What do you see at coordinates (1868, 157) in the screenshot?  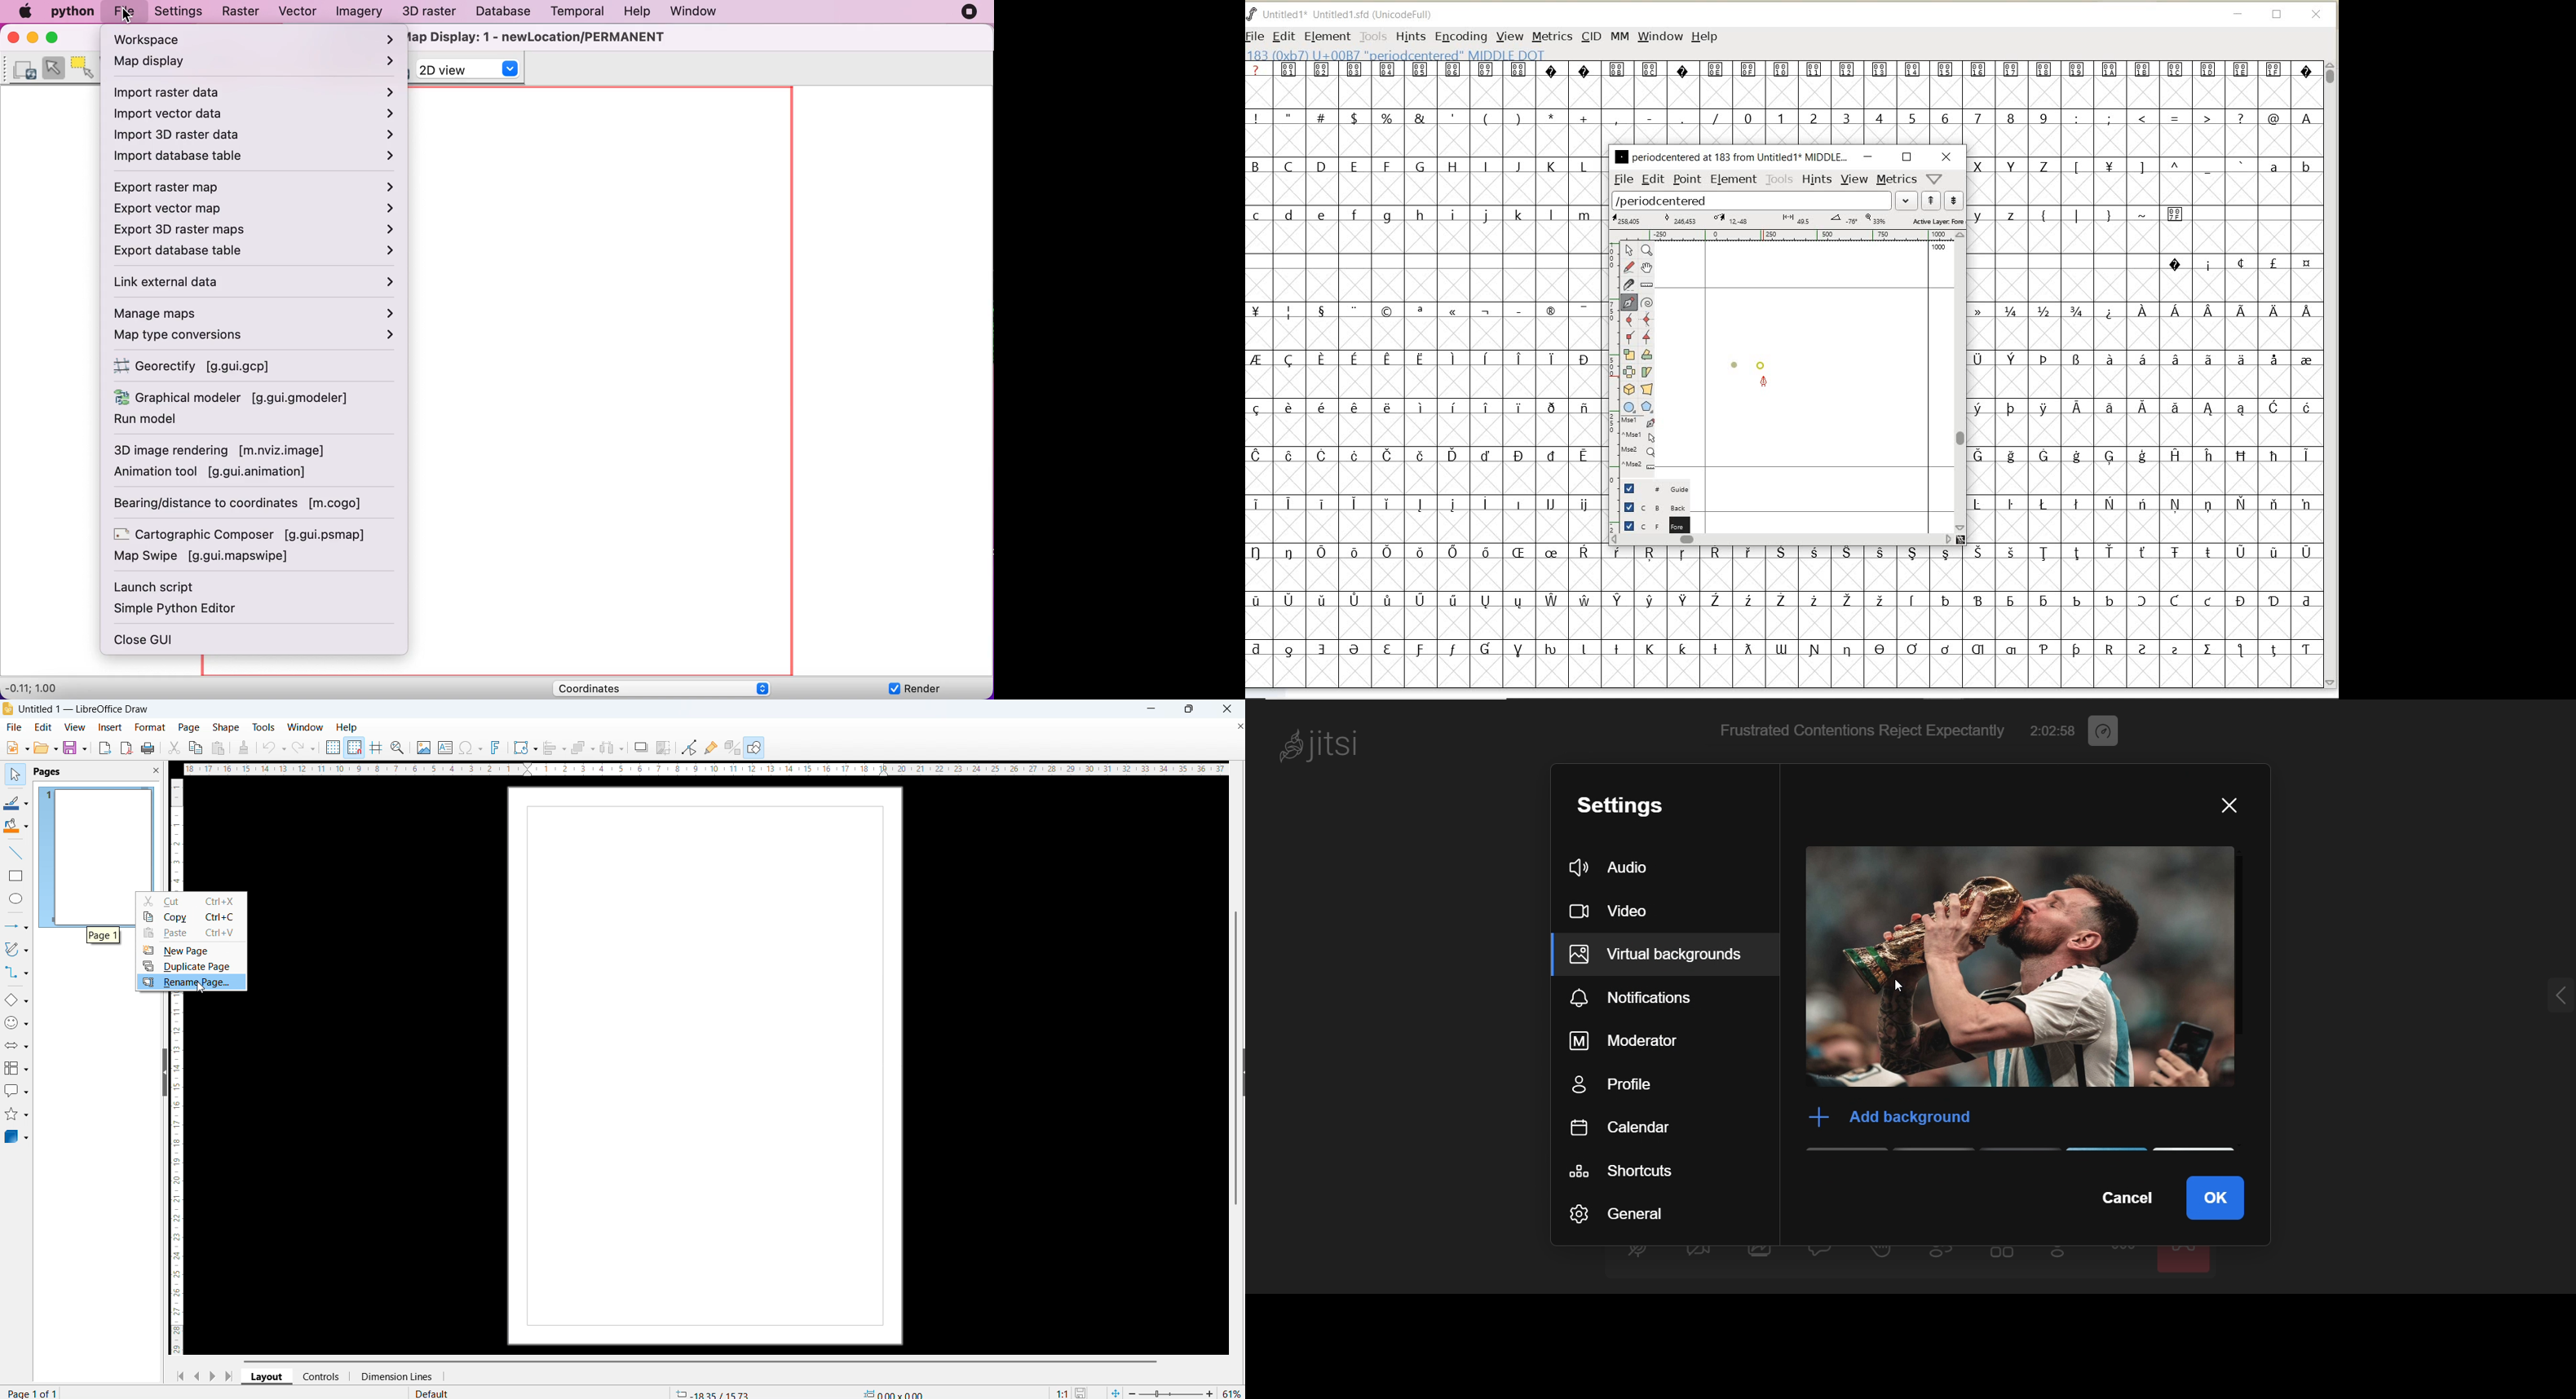 I see `minimize` at bounding box center [1868, 157].